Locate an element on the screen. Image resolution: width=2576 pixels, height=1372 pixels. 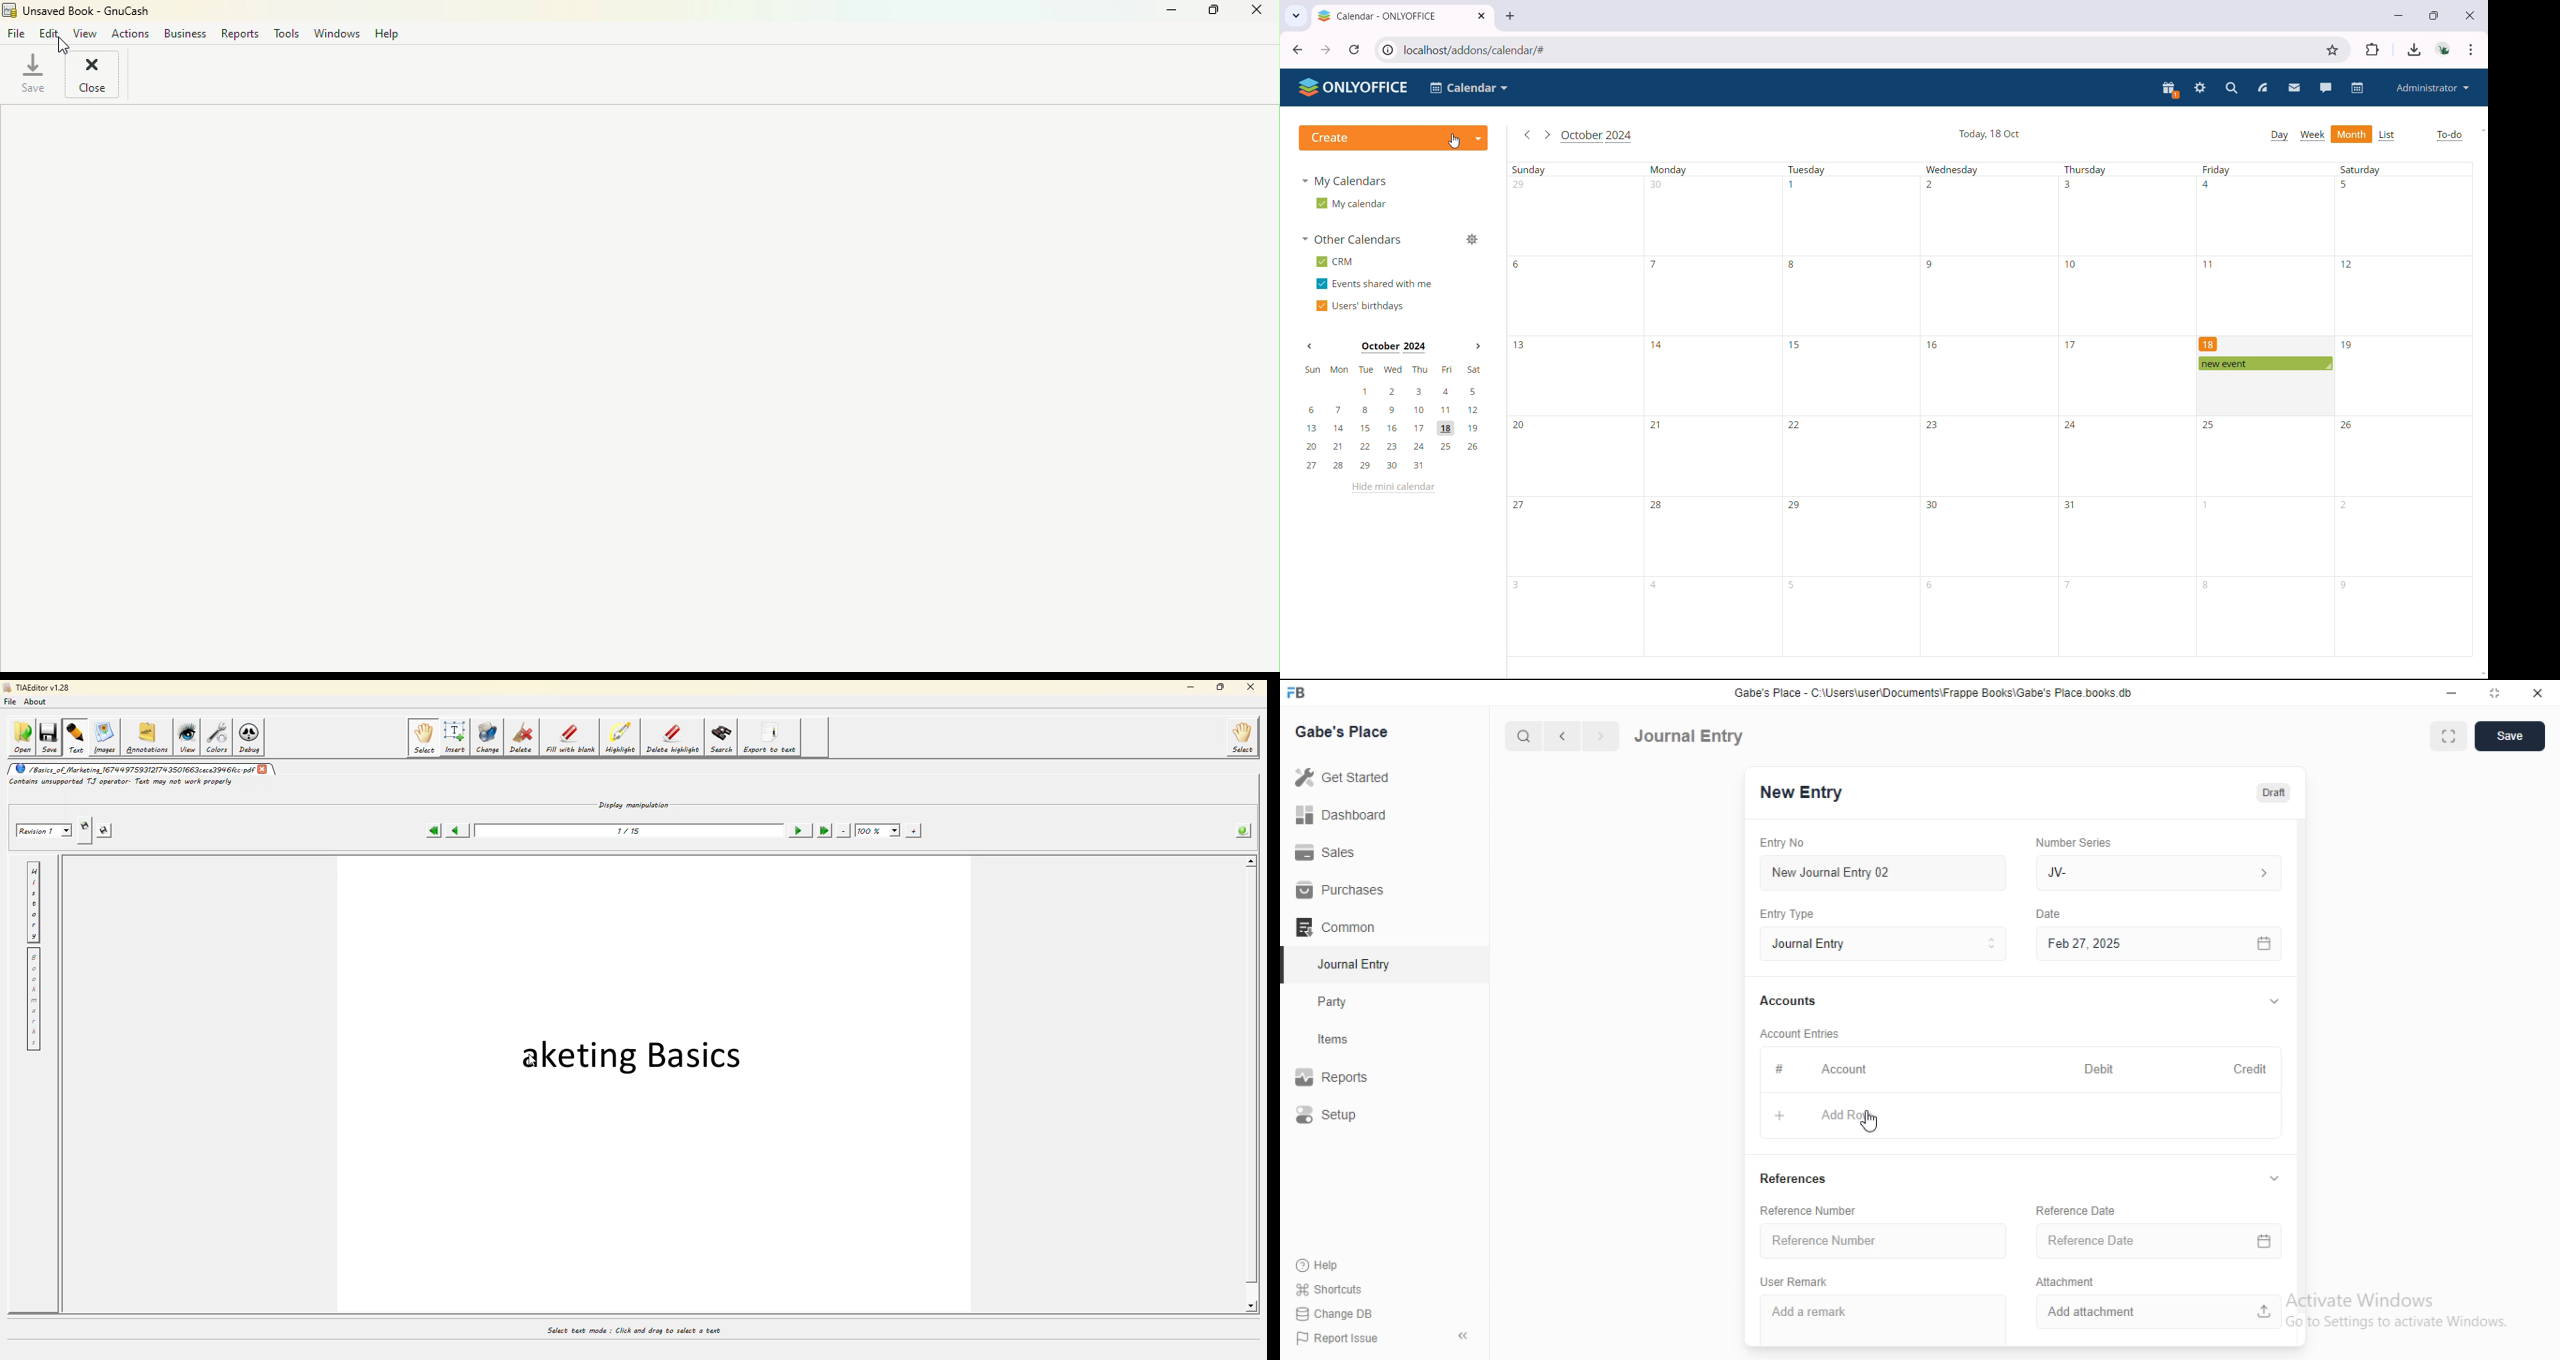
References is located at coordinates (1795, 1179).